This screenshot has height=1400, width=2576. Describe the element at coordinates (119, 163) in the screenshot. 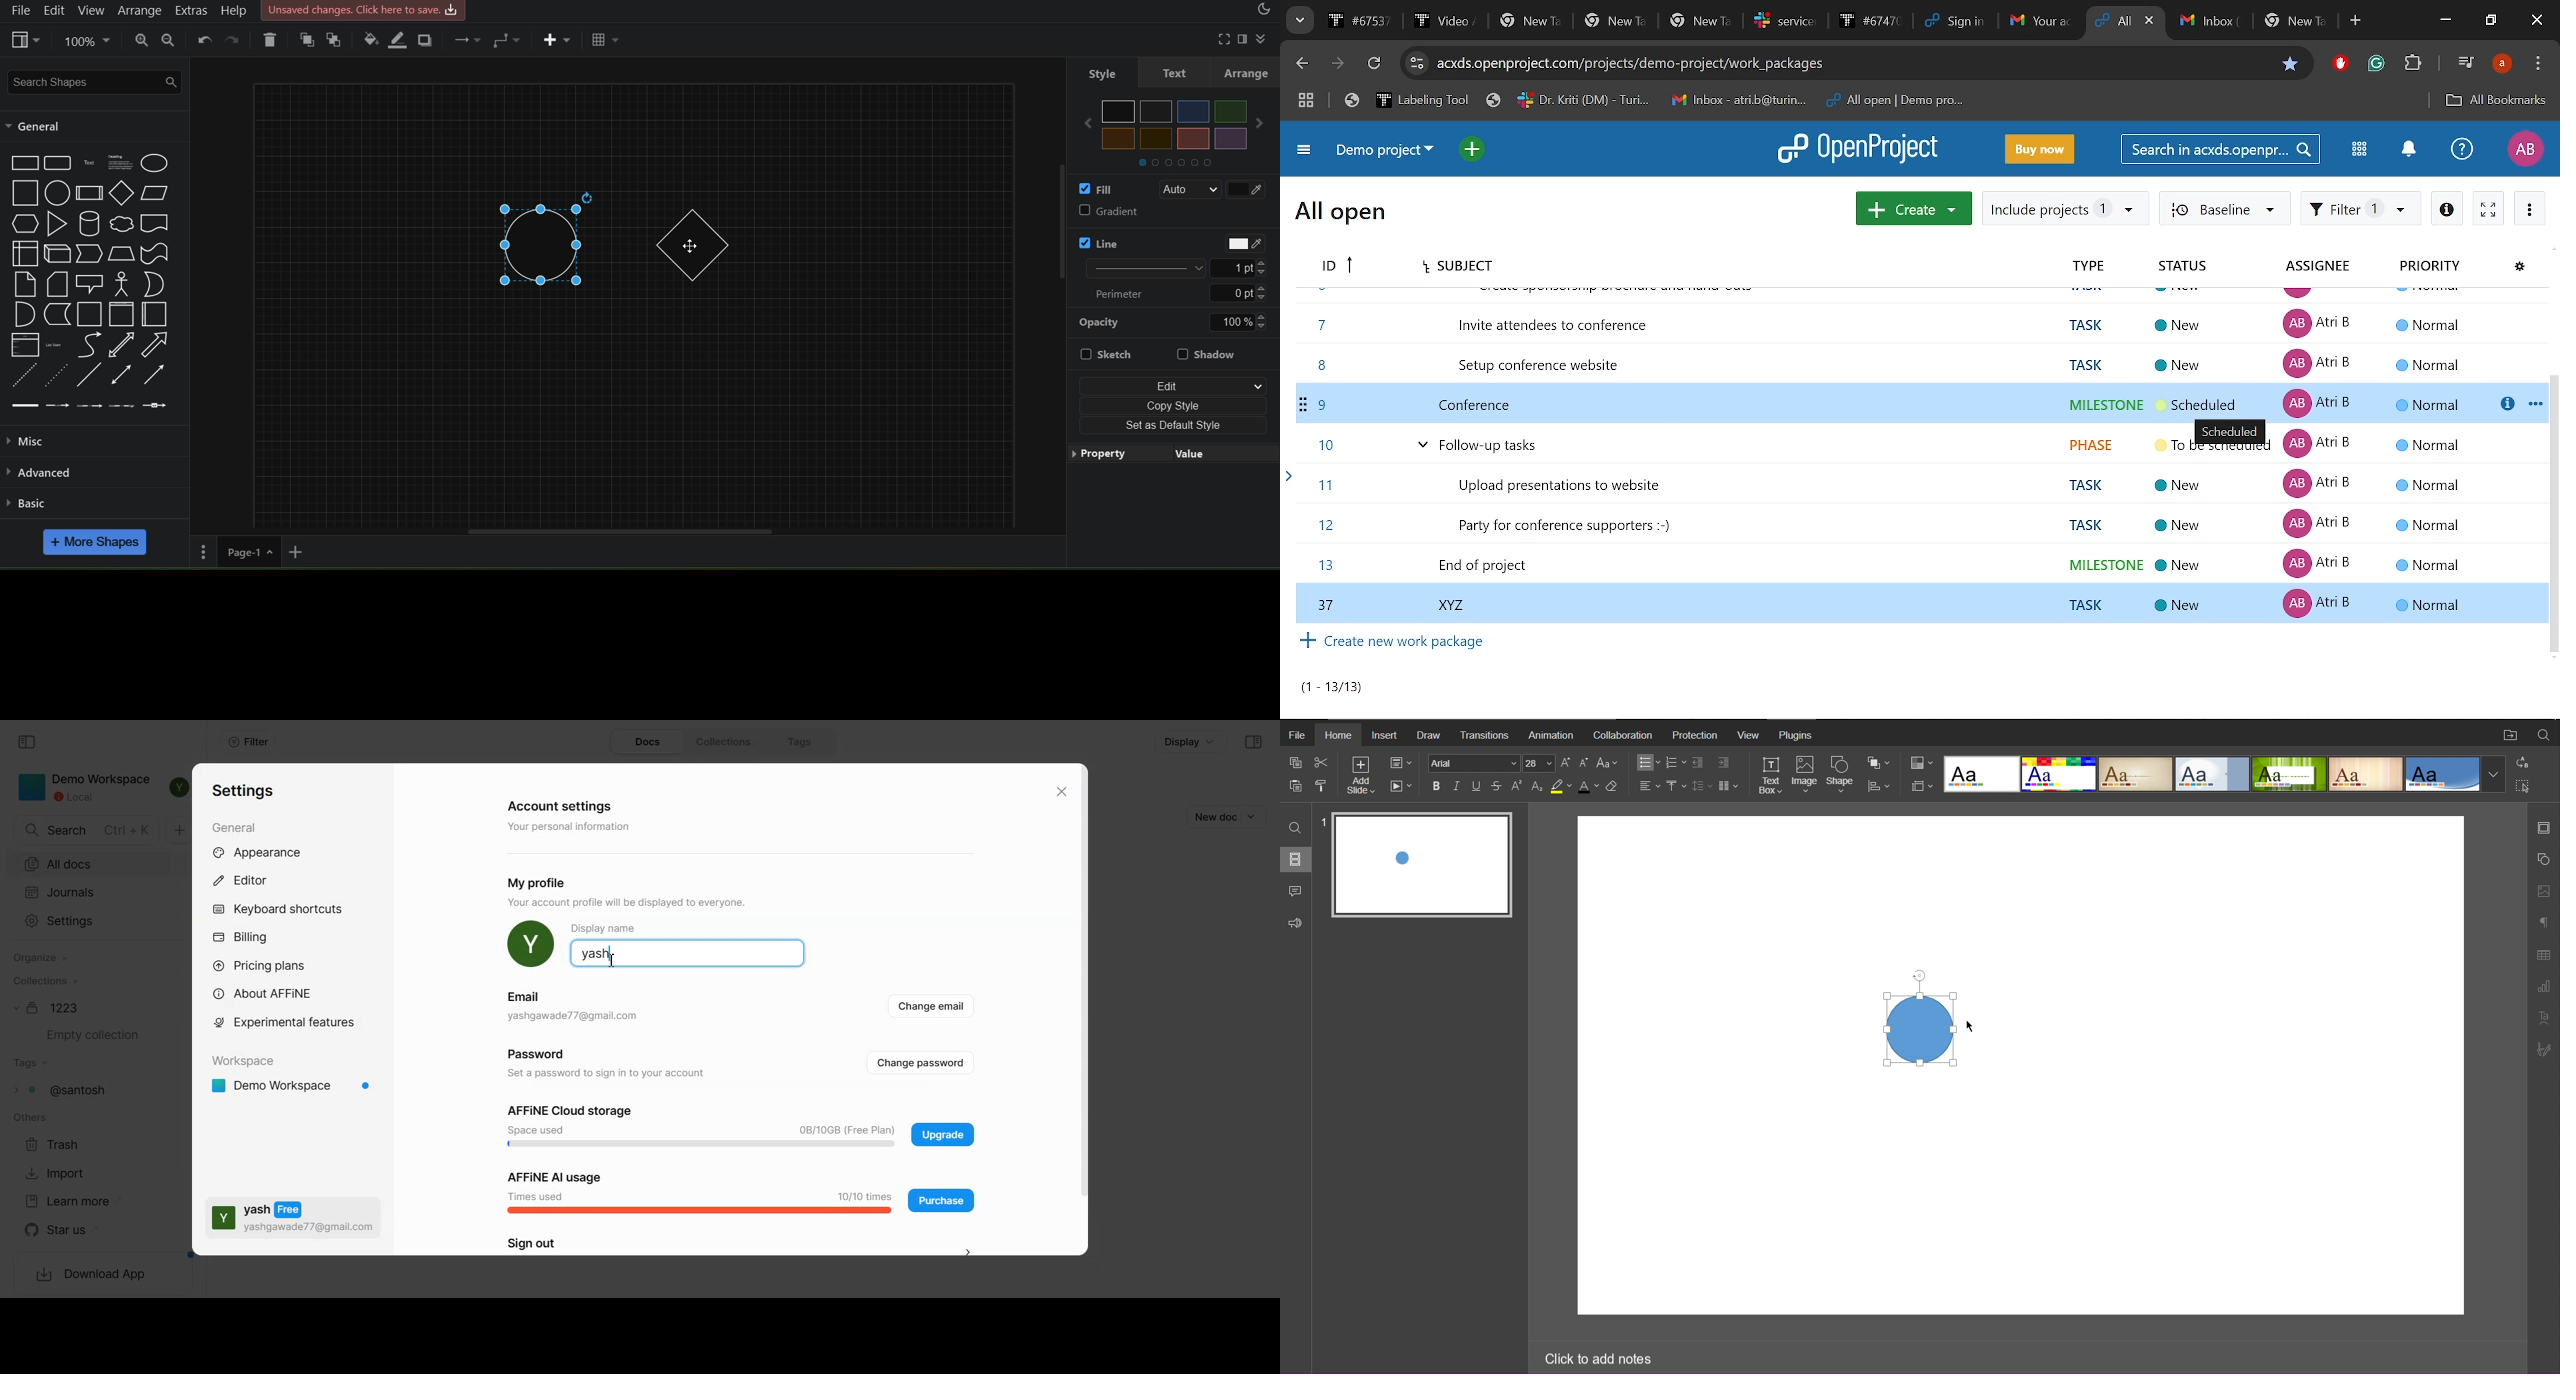

I see `Textbox` at that location.